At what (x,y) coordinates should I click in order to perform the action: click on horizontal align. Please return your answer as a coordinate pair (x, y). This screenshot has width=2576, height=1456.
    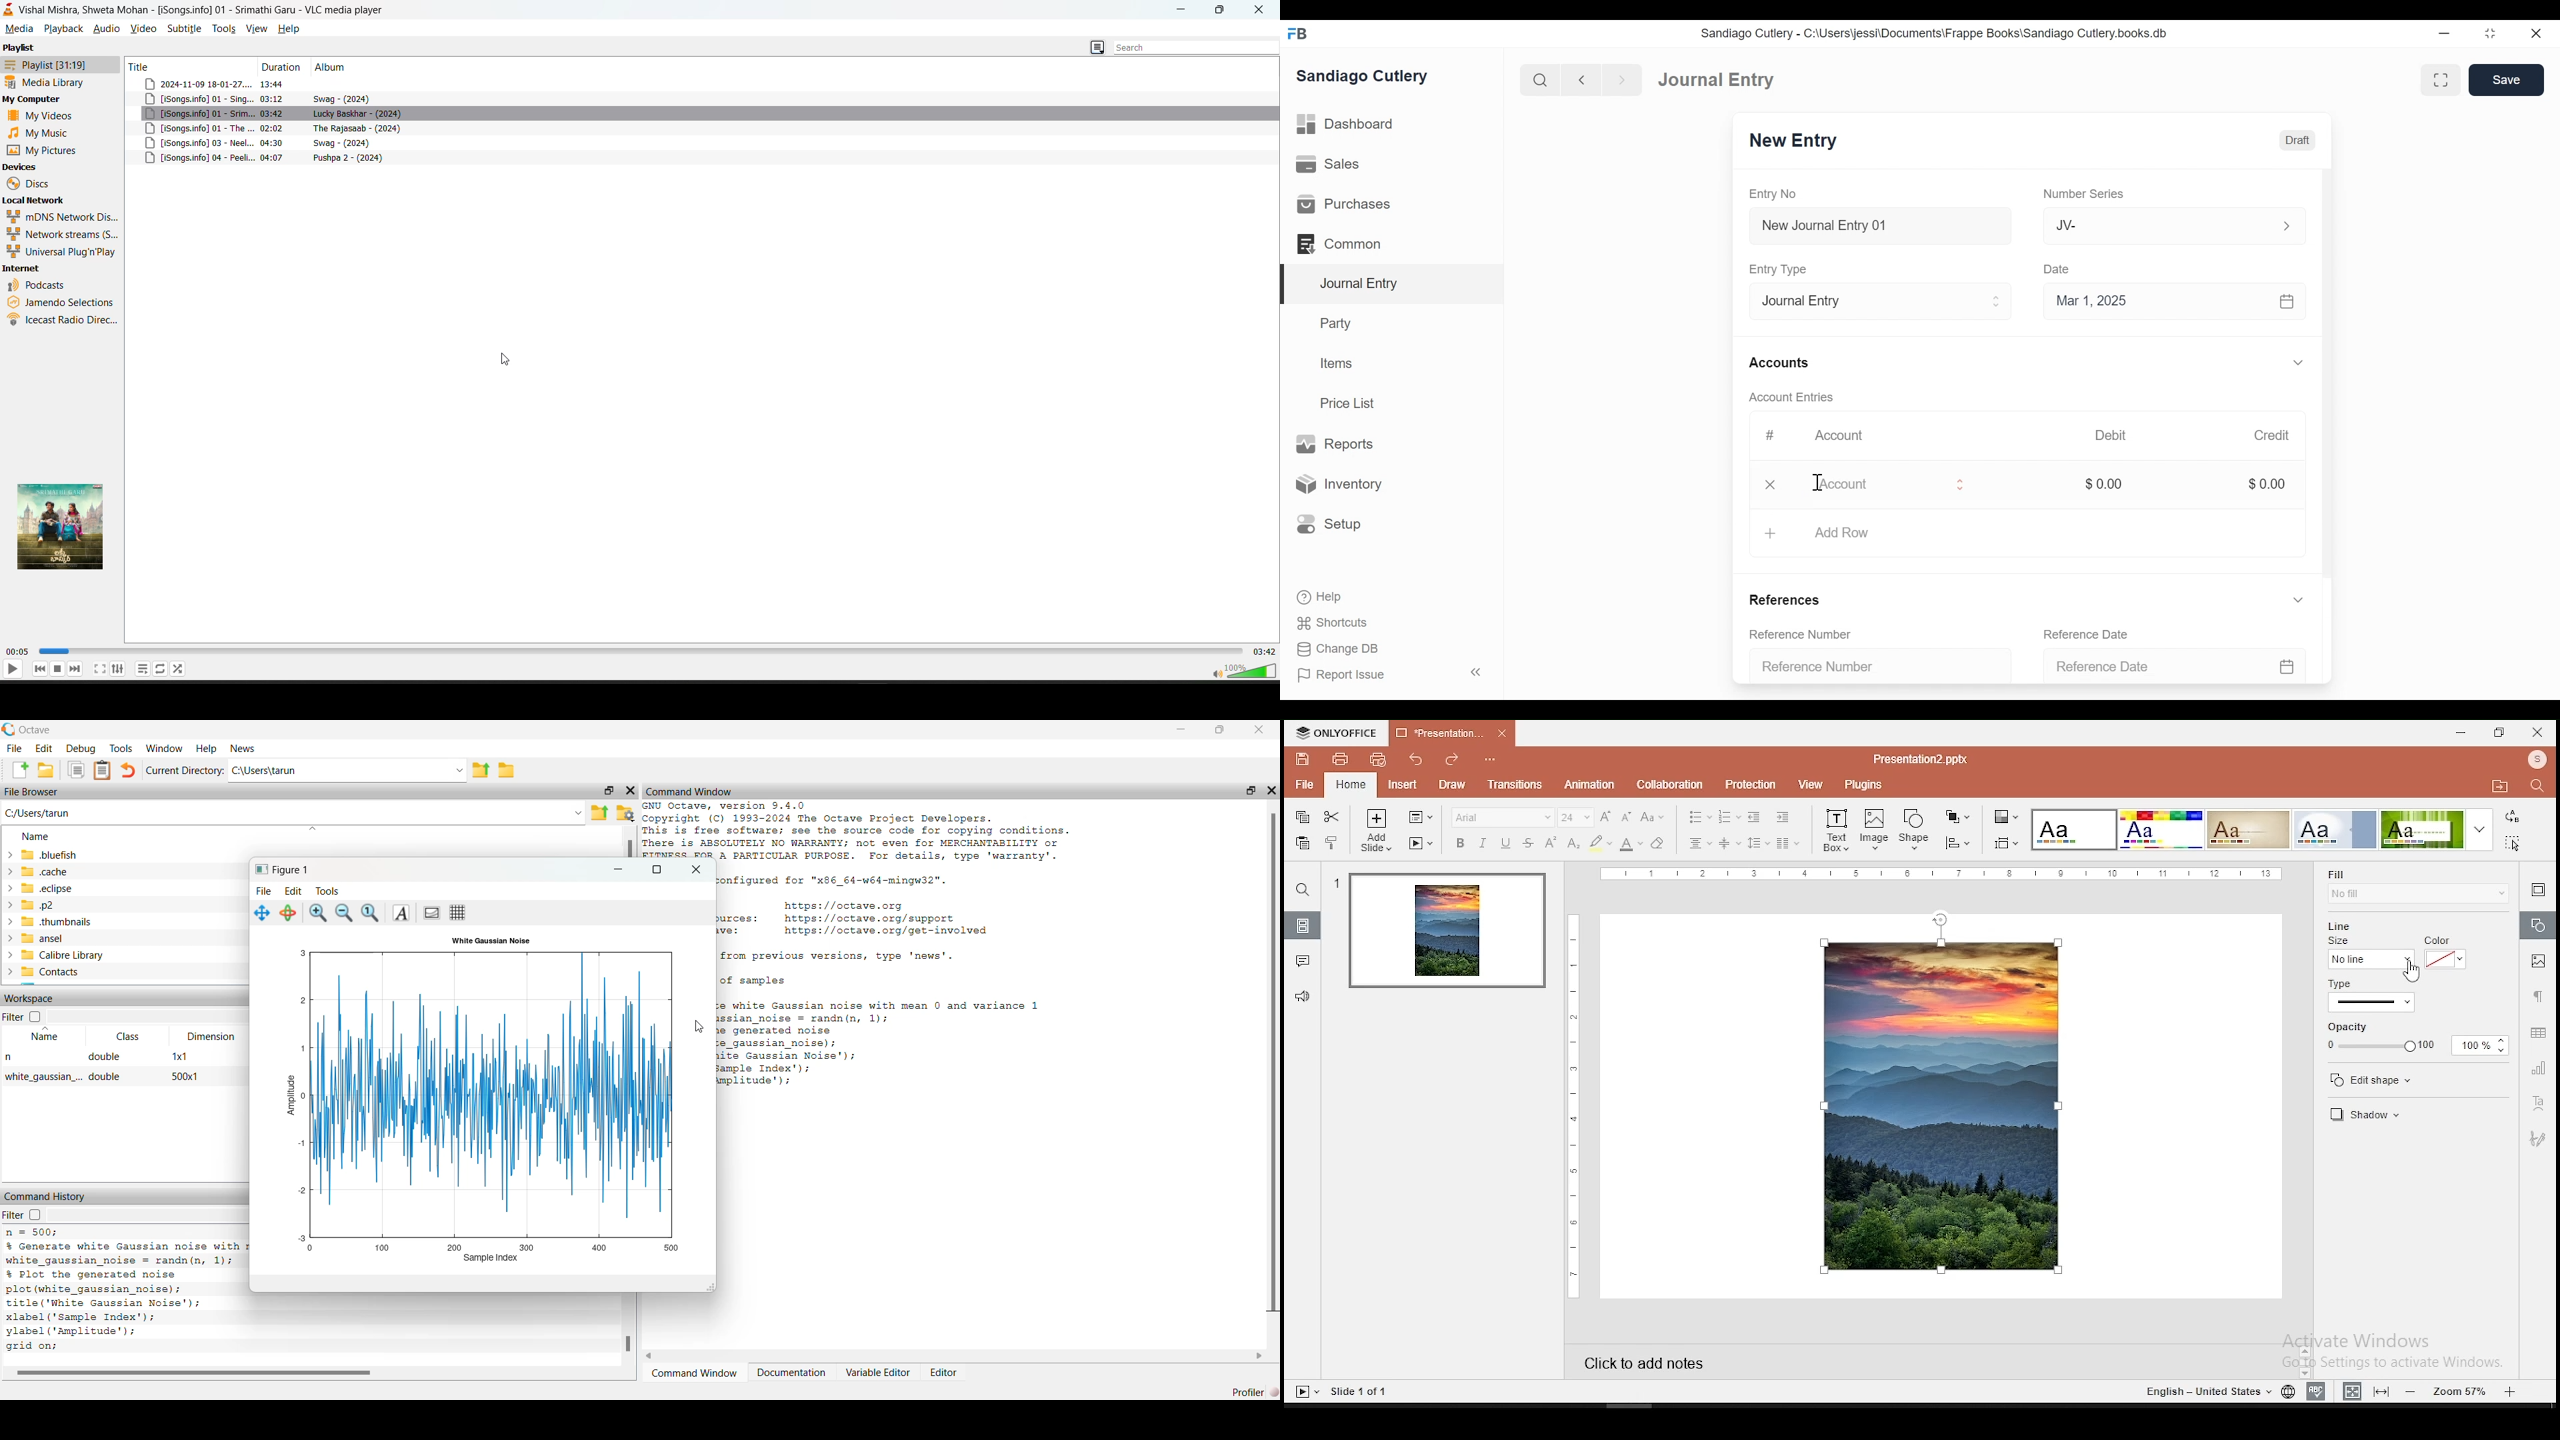
    Looking at the image, I should click on (1701, 844).